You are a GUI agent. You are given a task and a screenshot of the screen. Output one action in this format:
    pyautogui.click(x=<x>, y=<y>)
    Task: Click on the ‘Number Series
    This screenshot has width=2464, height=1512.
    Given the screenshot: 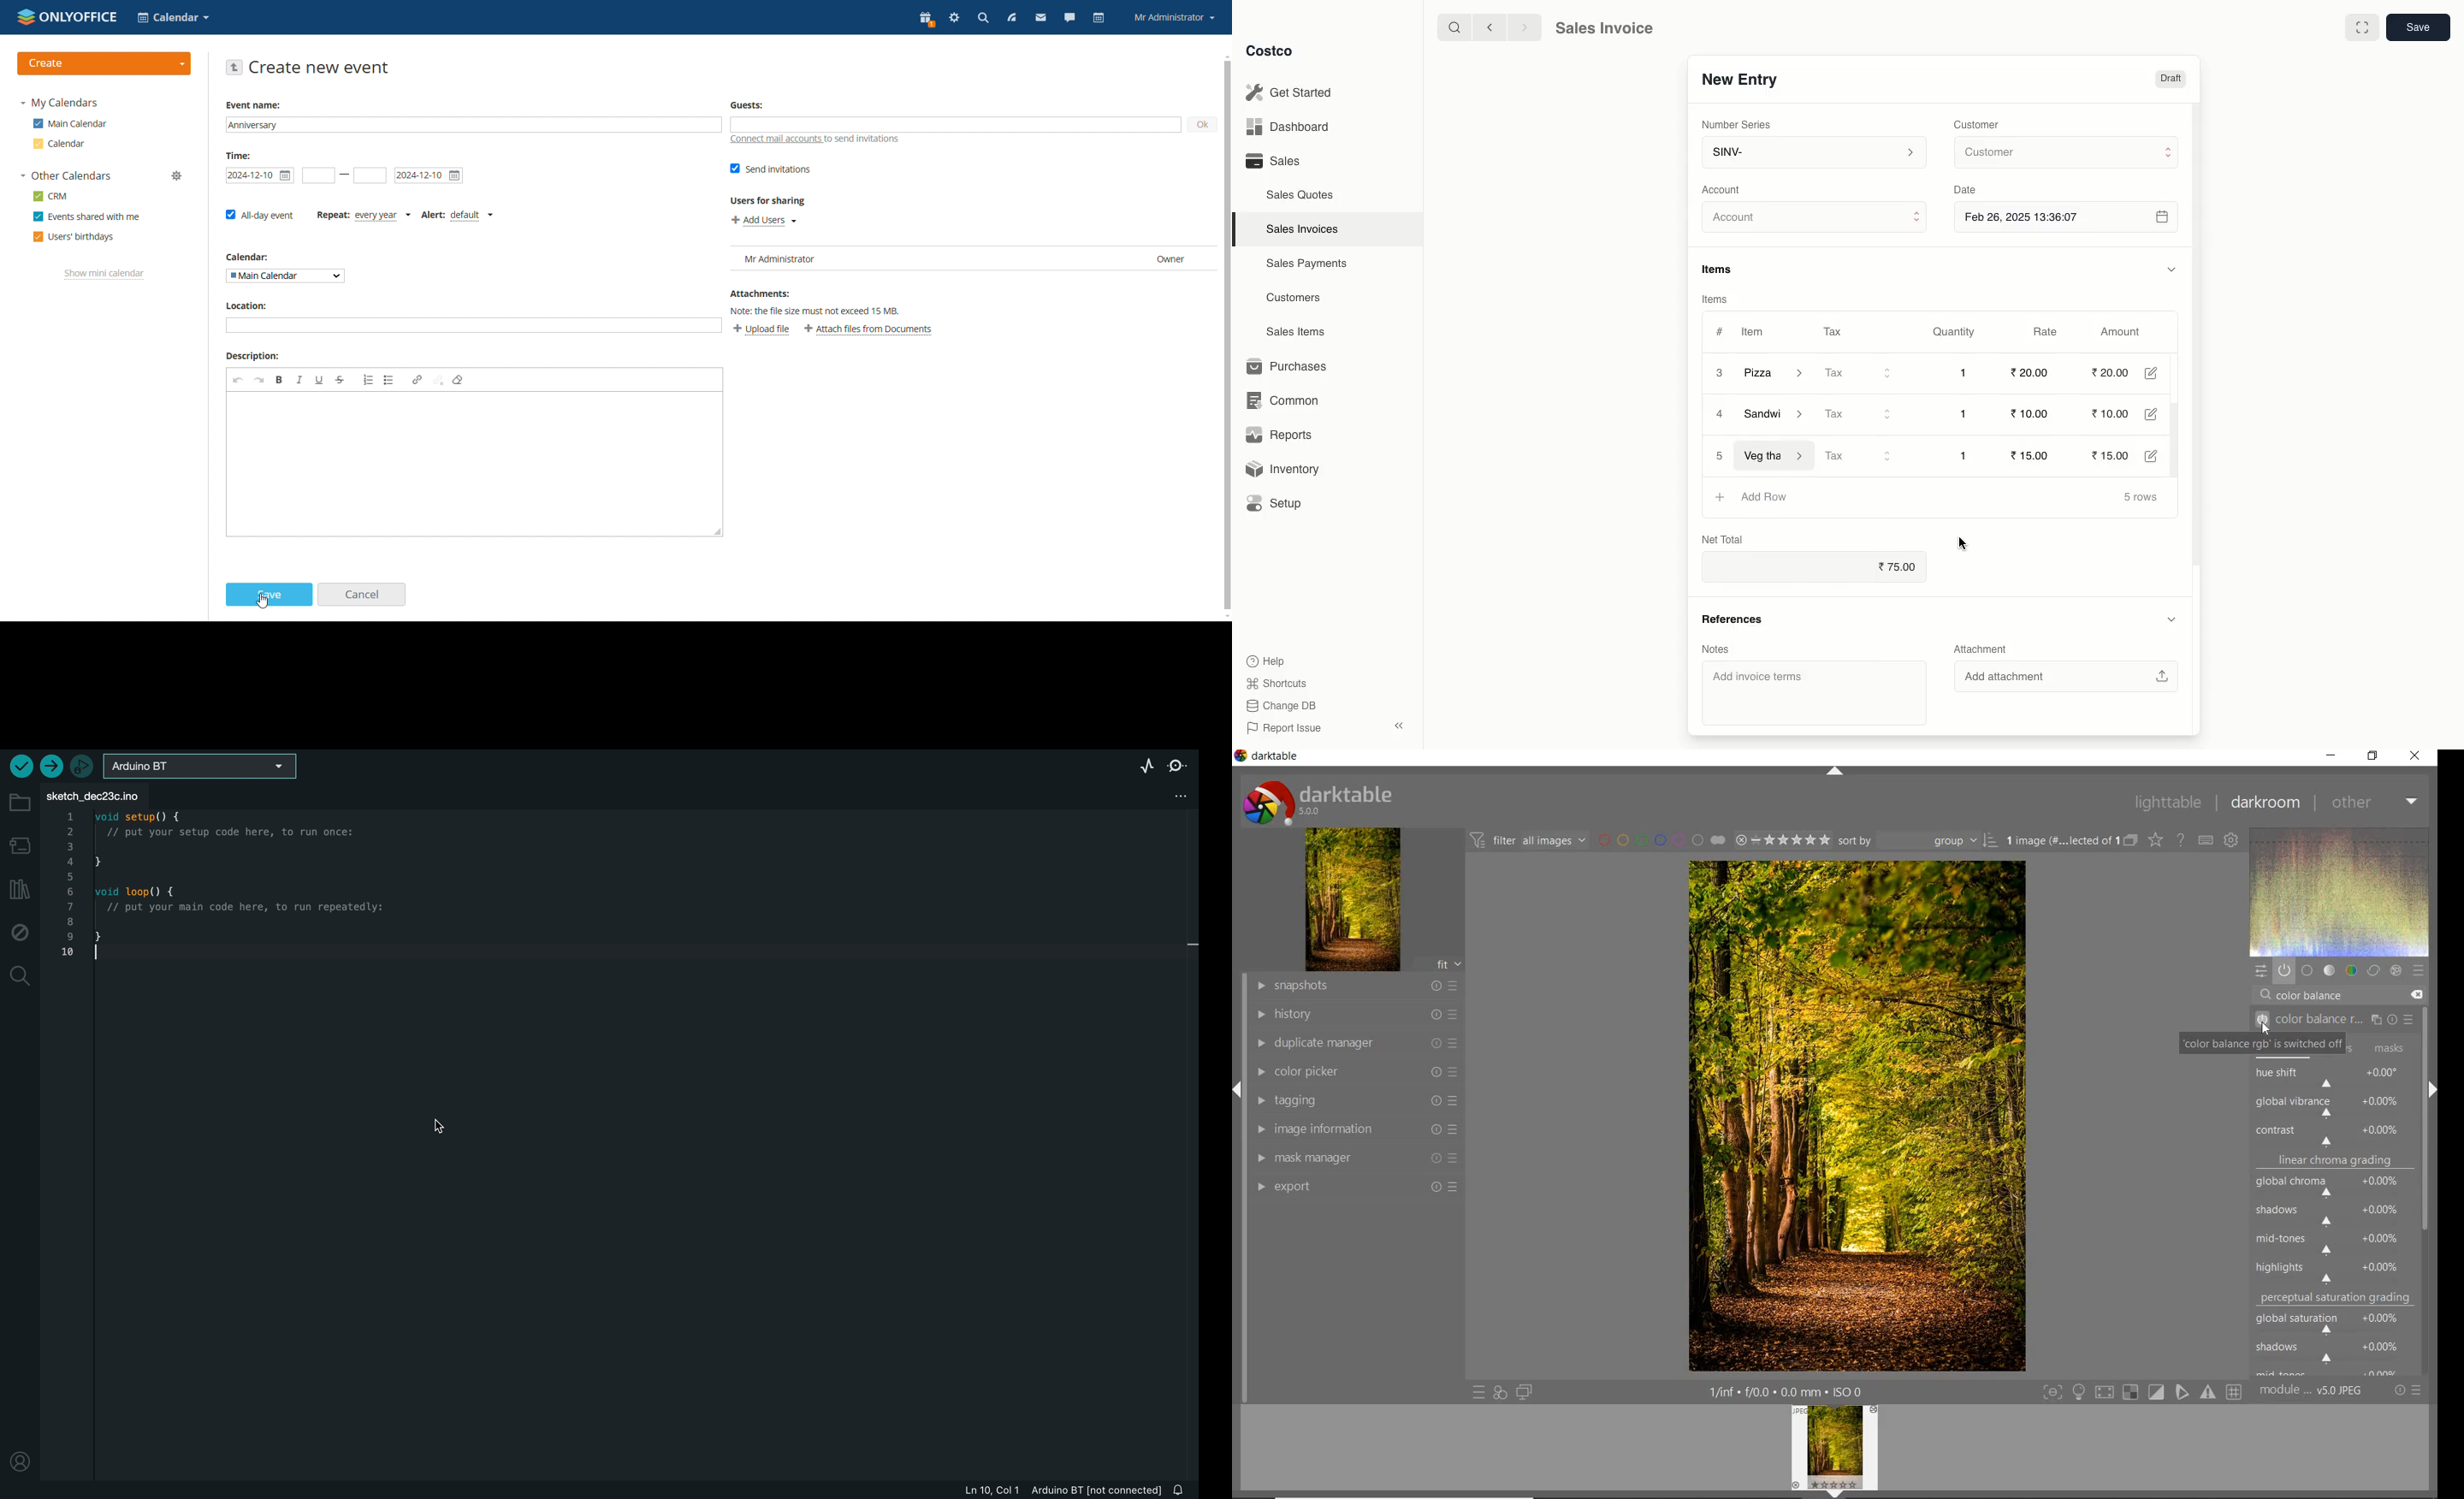 What is the action you would take?
    pyautogui.click(x=1733, y=125)
    